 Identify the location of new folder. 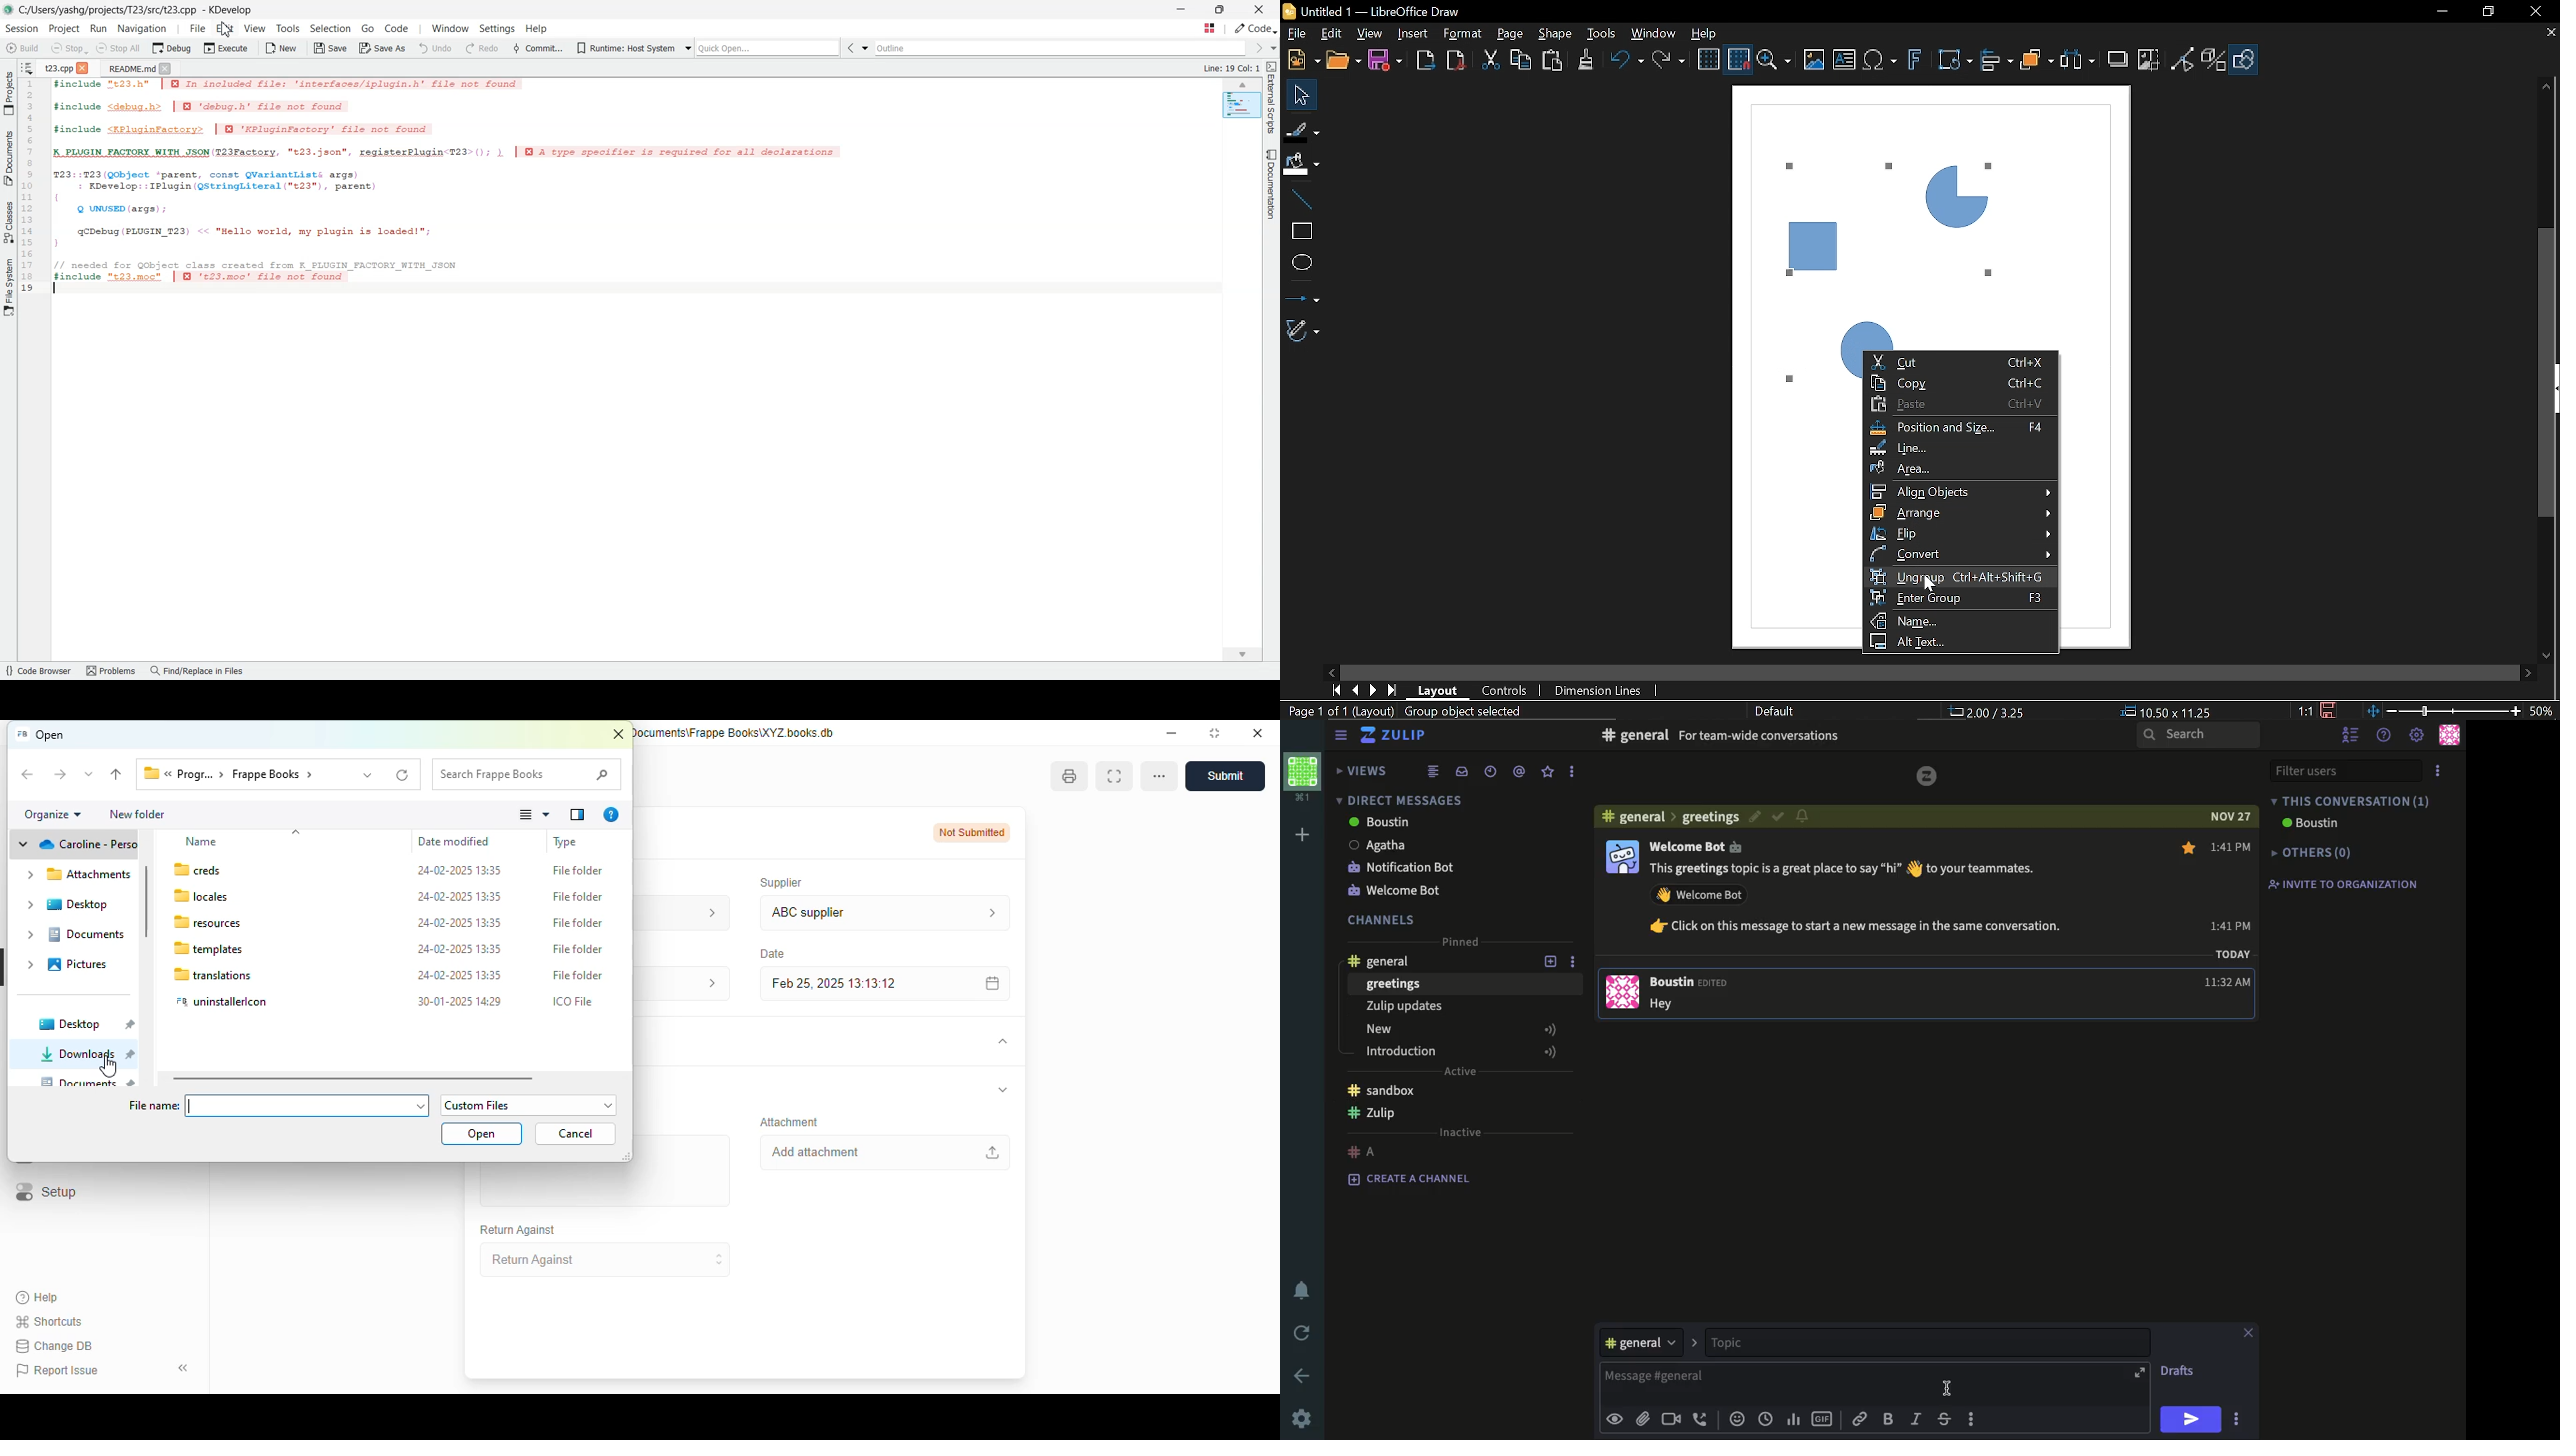
(136, 814).